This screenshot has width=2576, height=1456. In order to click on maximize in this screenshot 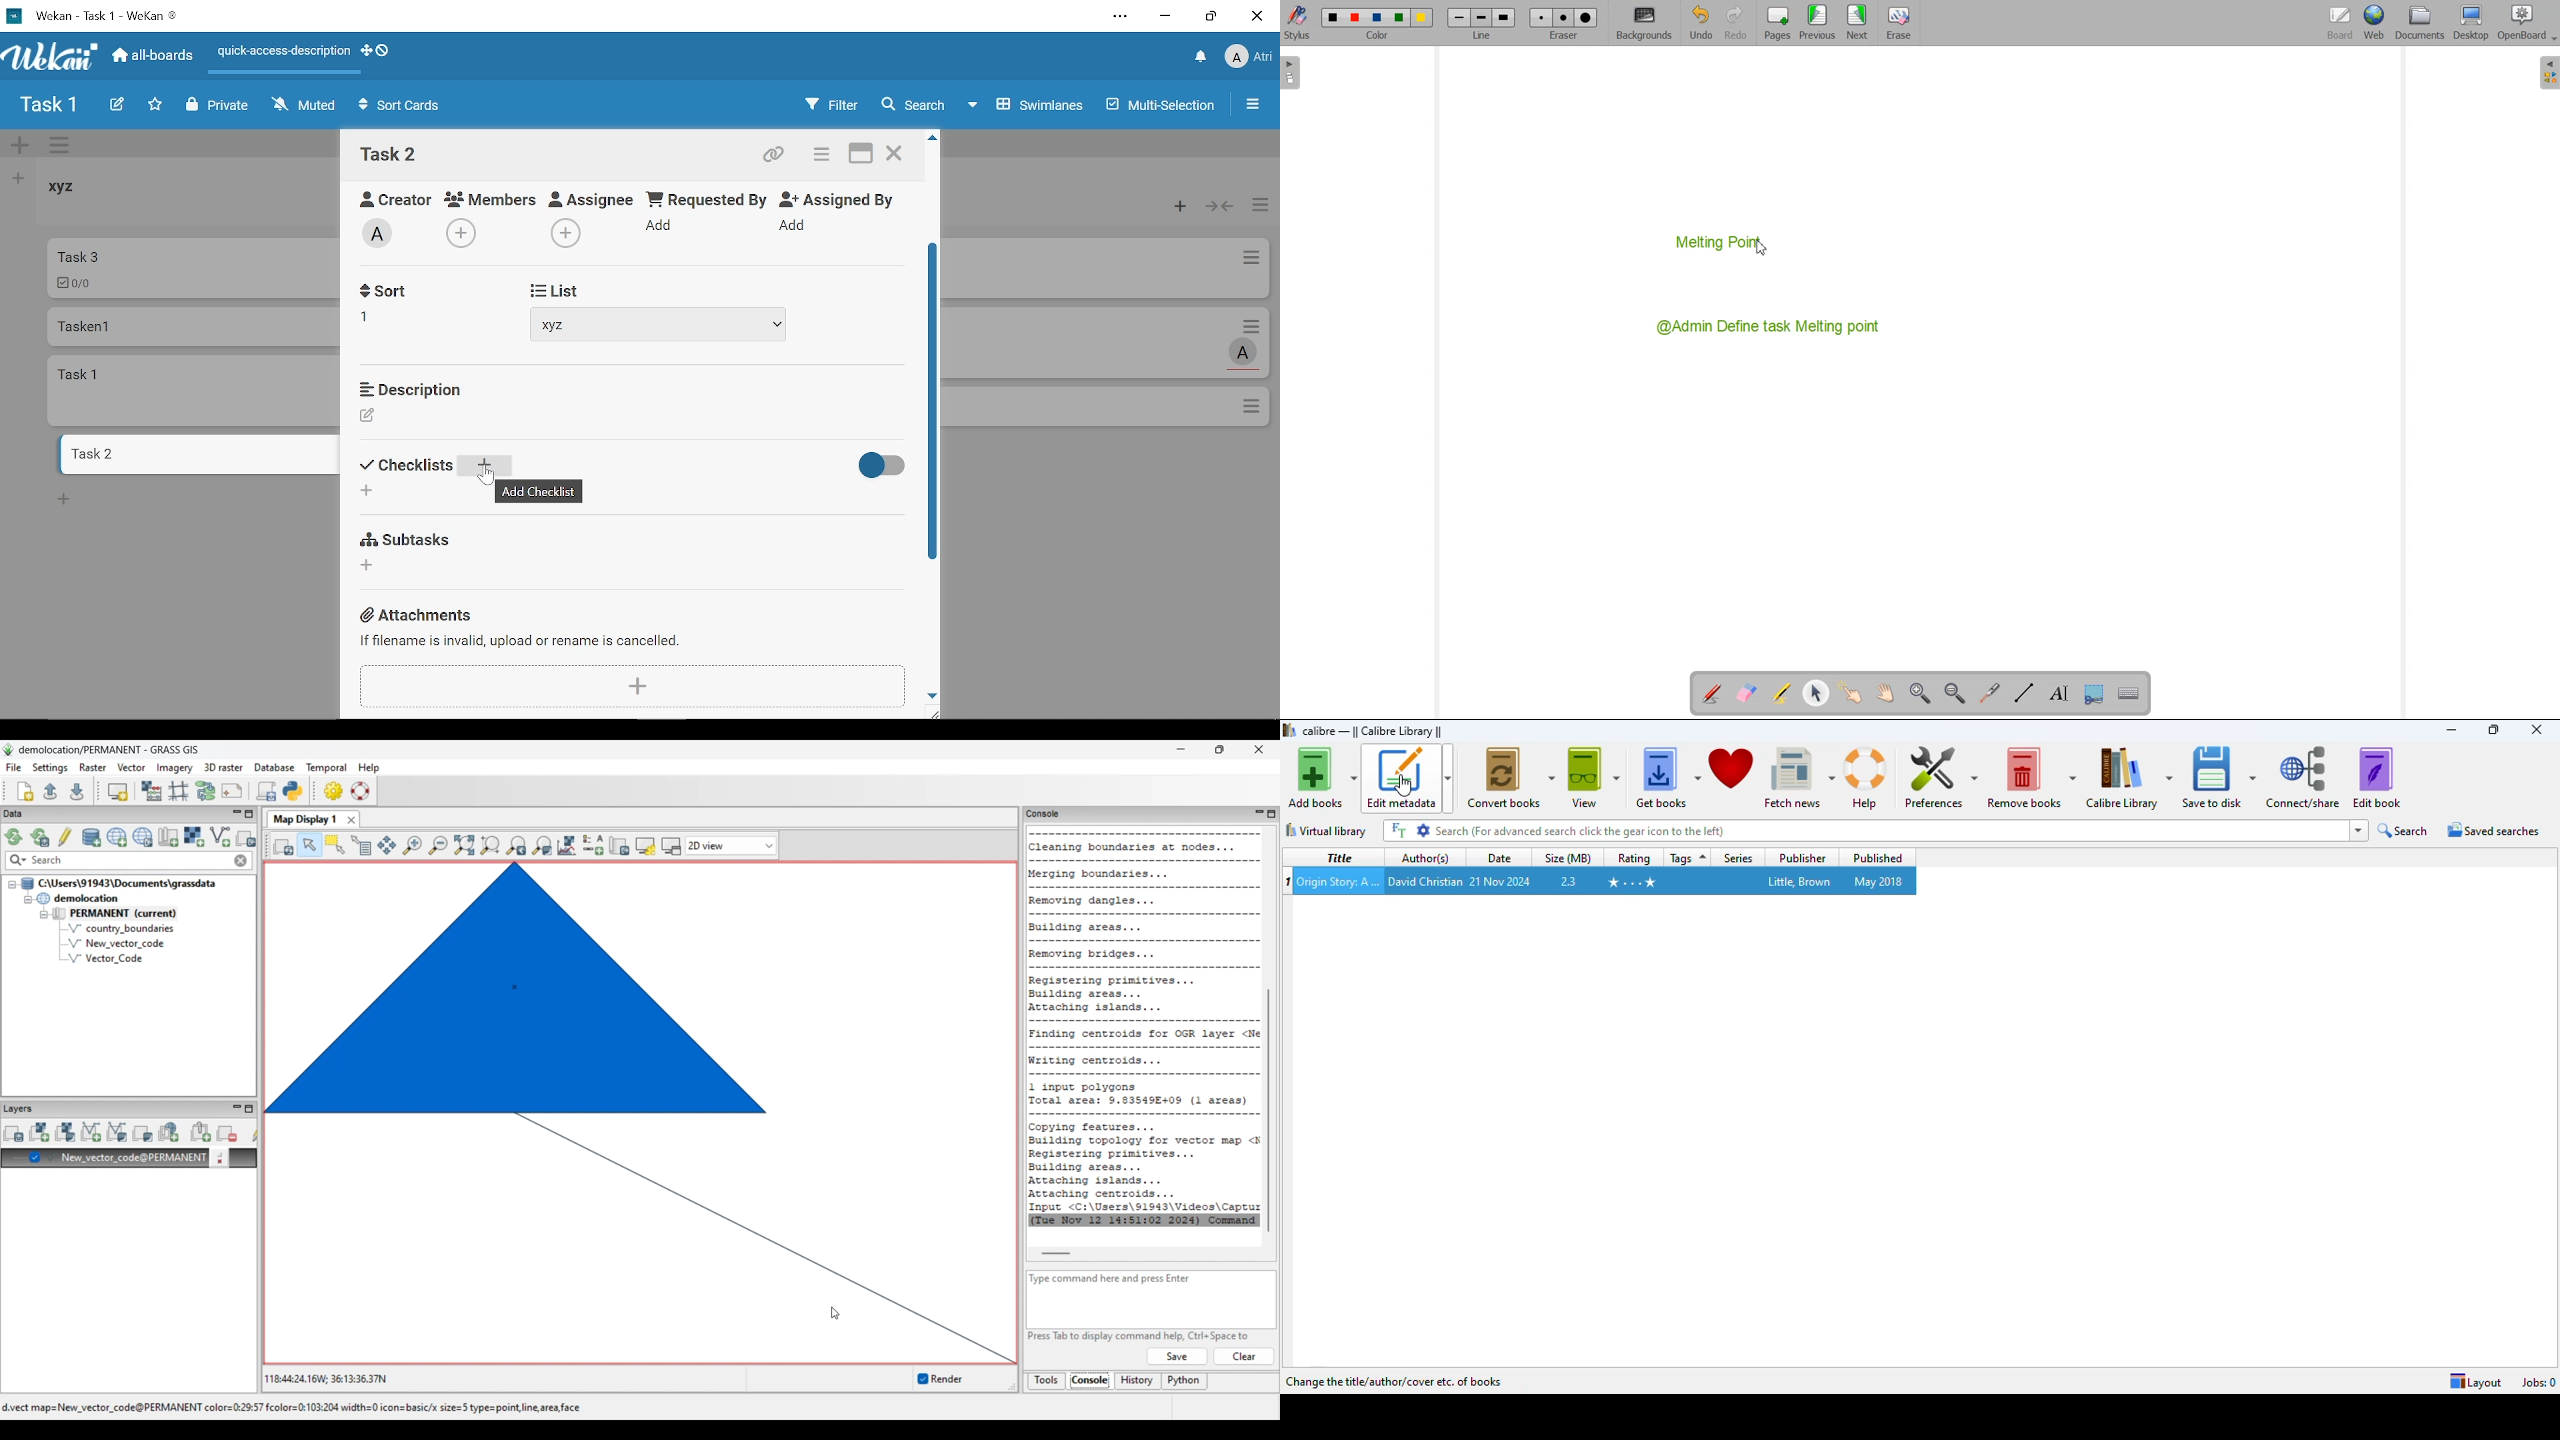, I will do `click(2493, 729)`.